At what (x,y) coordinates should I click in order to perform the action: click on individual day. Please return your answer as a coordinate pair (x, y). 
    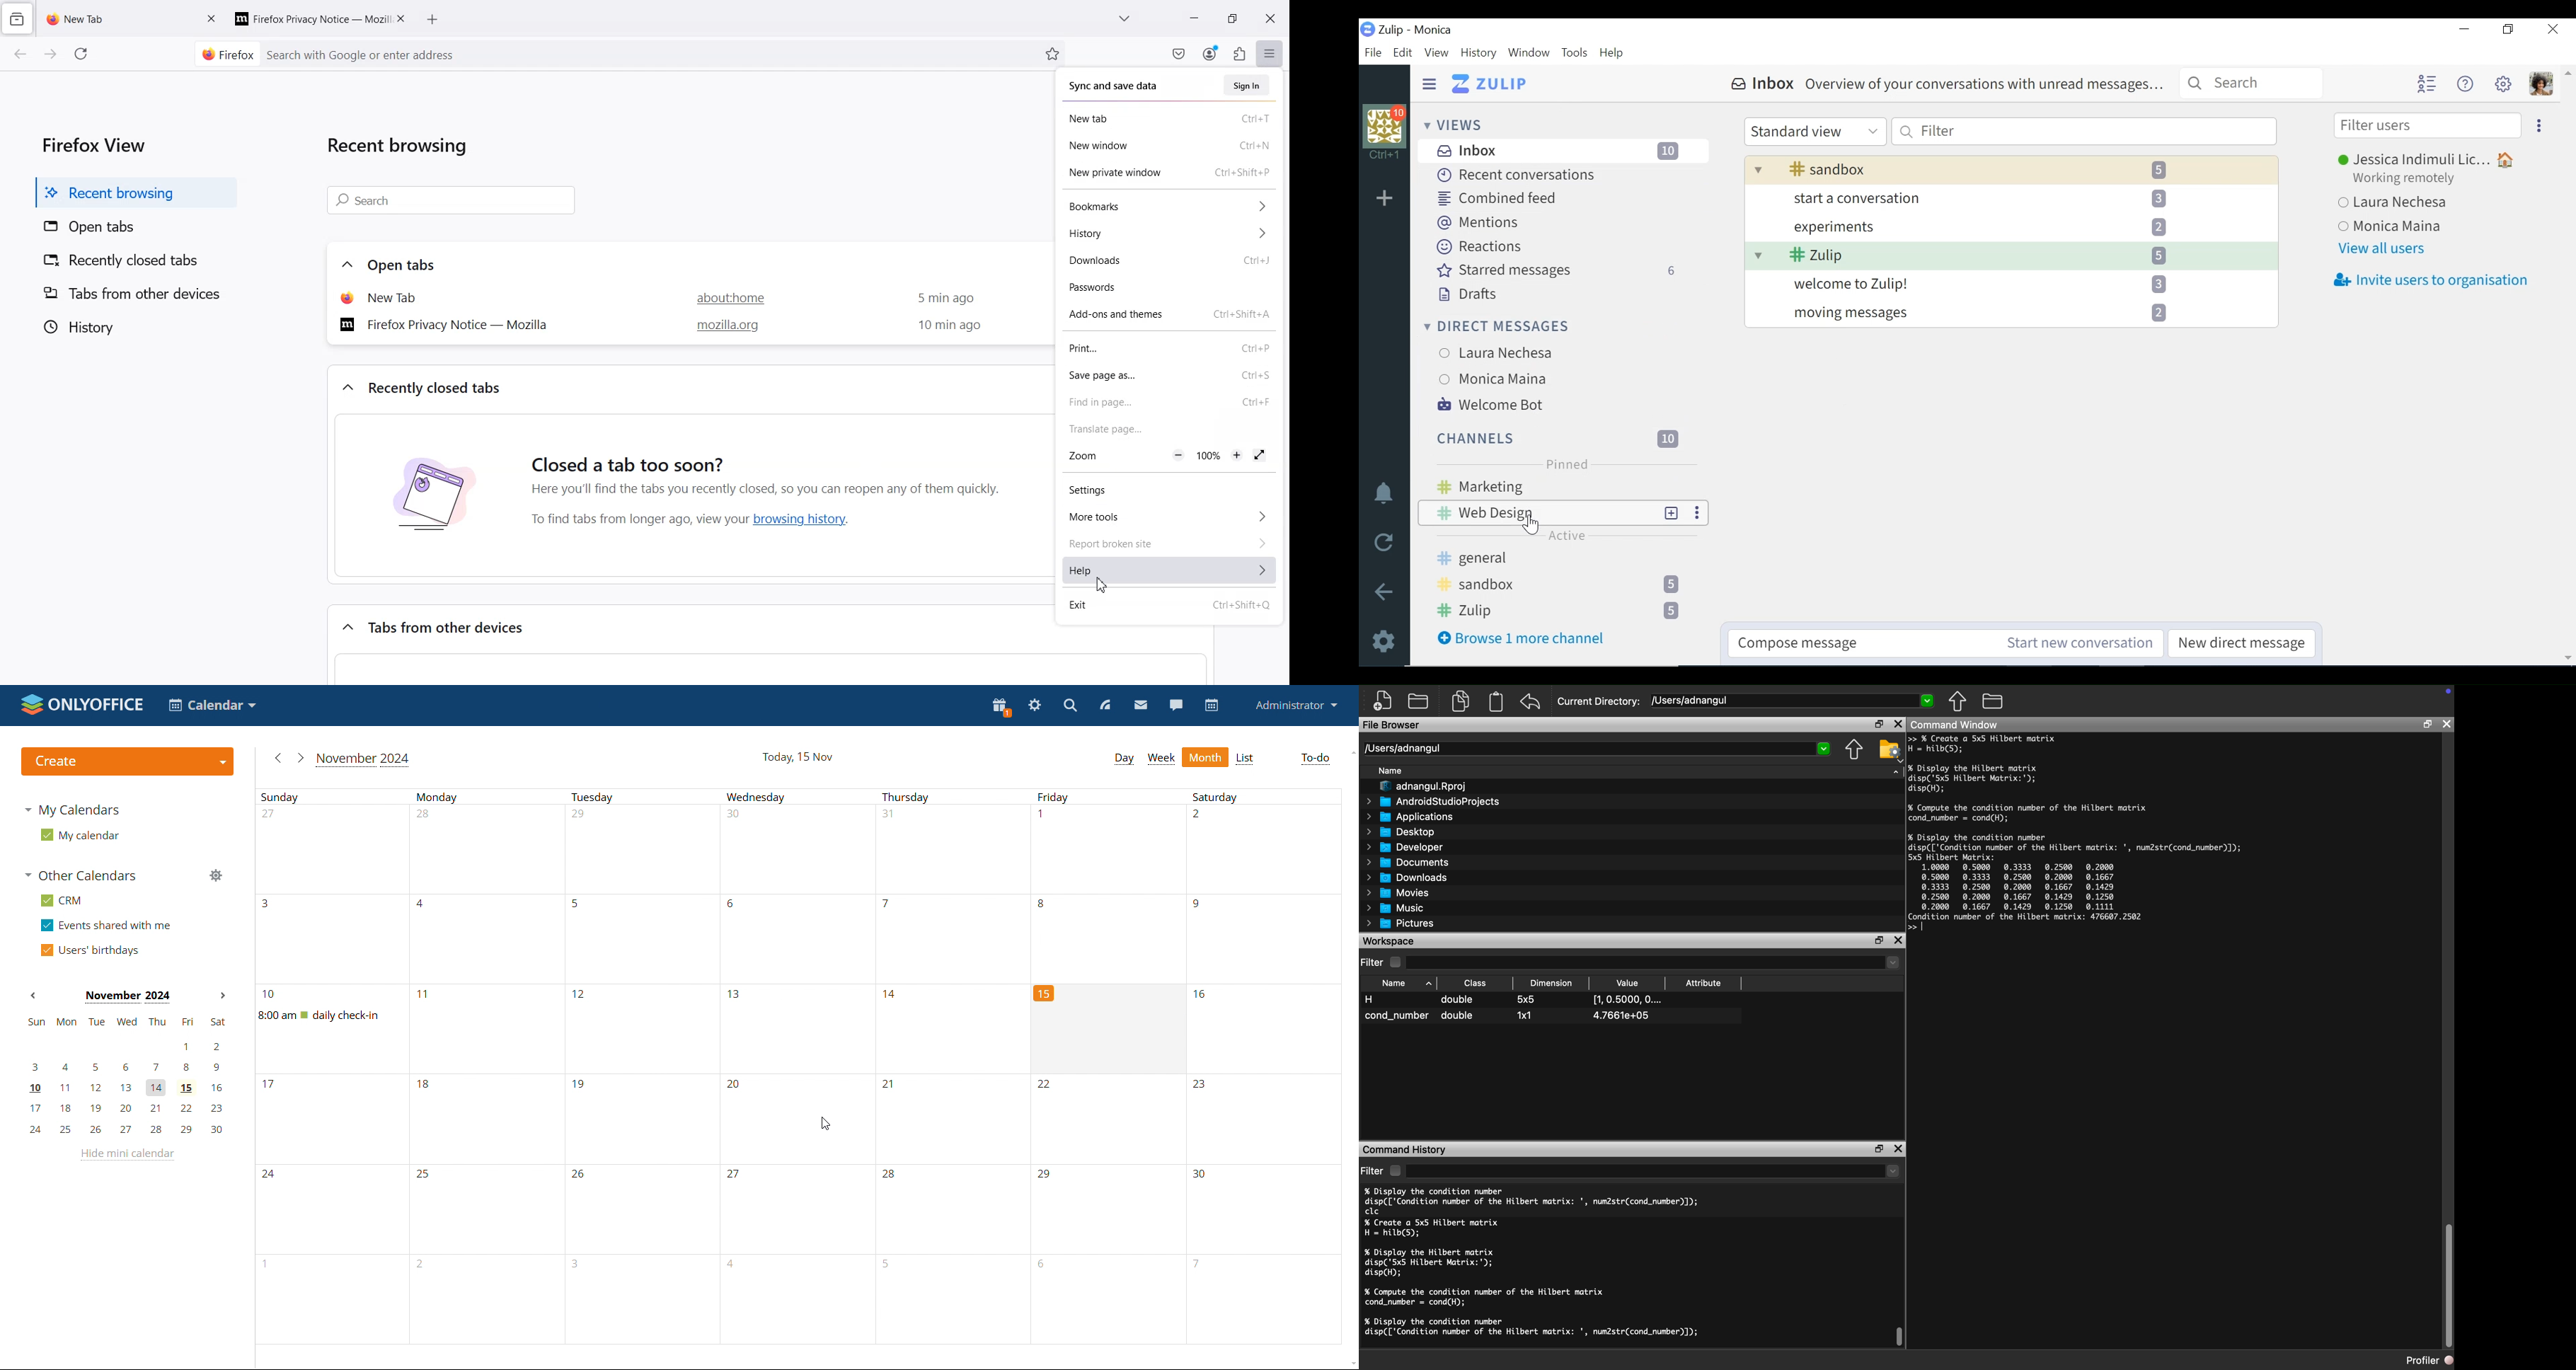
    Looking at the image, I should click on (1107, 797).